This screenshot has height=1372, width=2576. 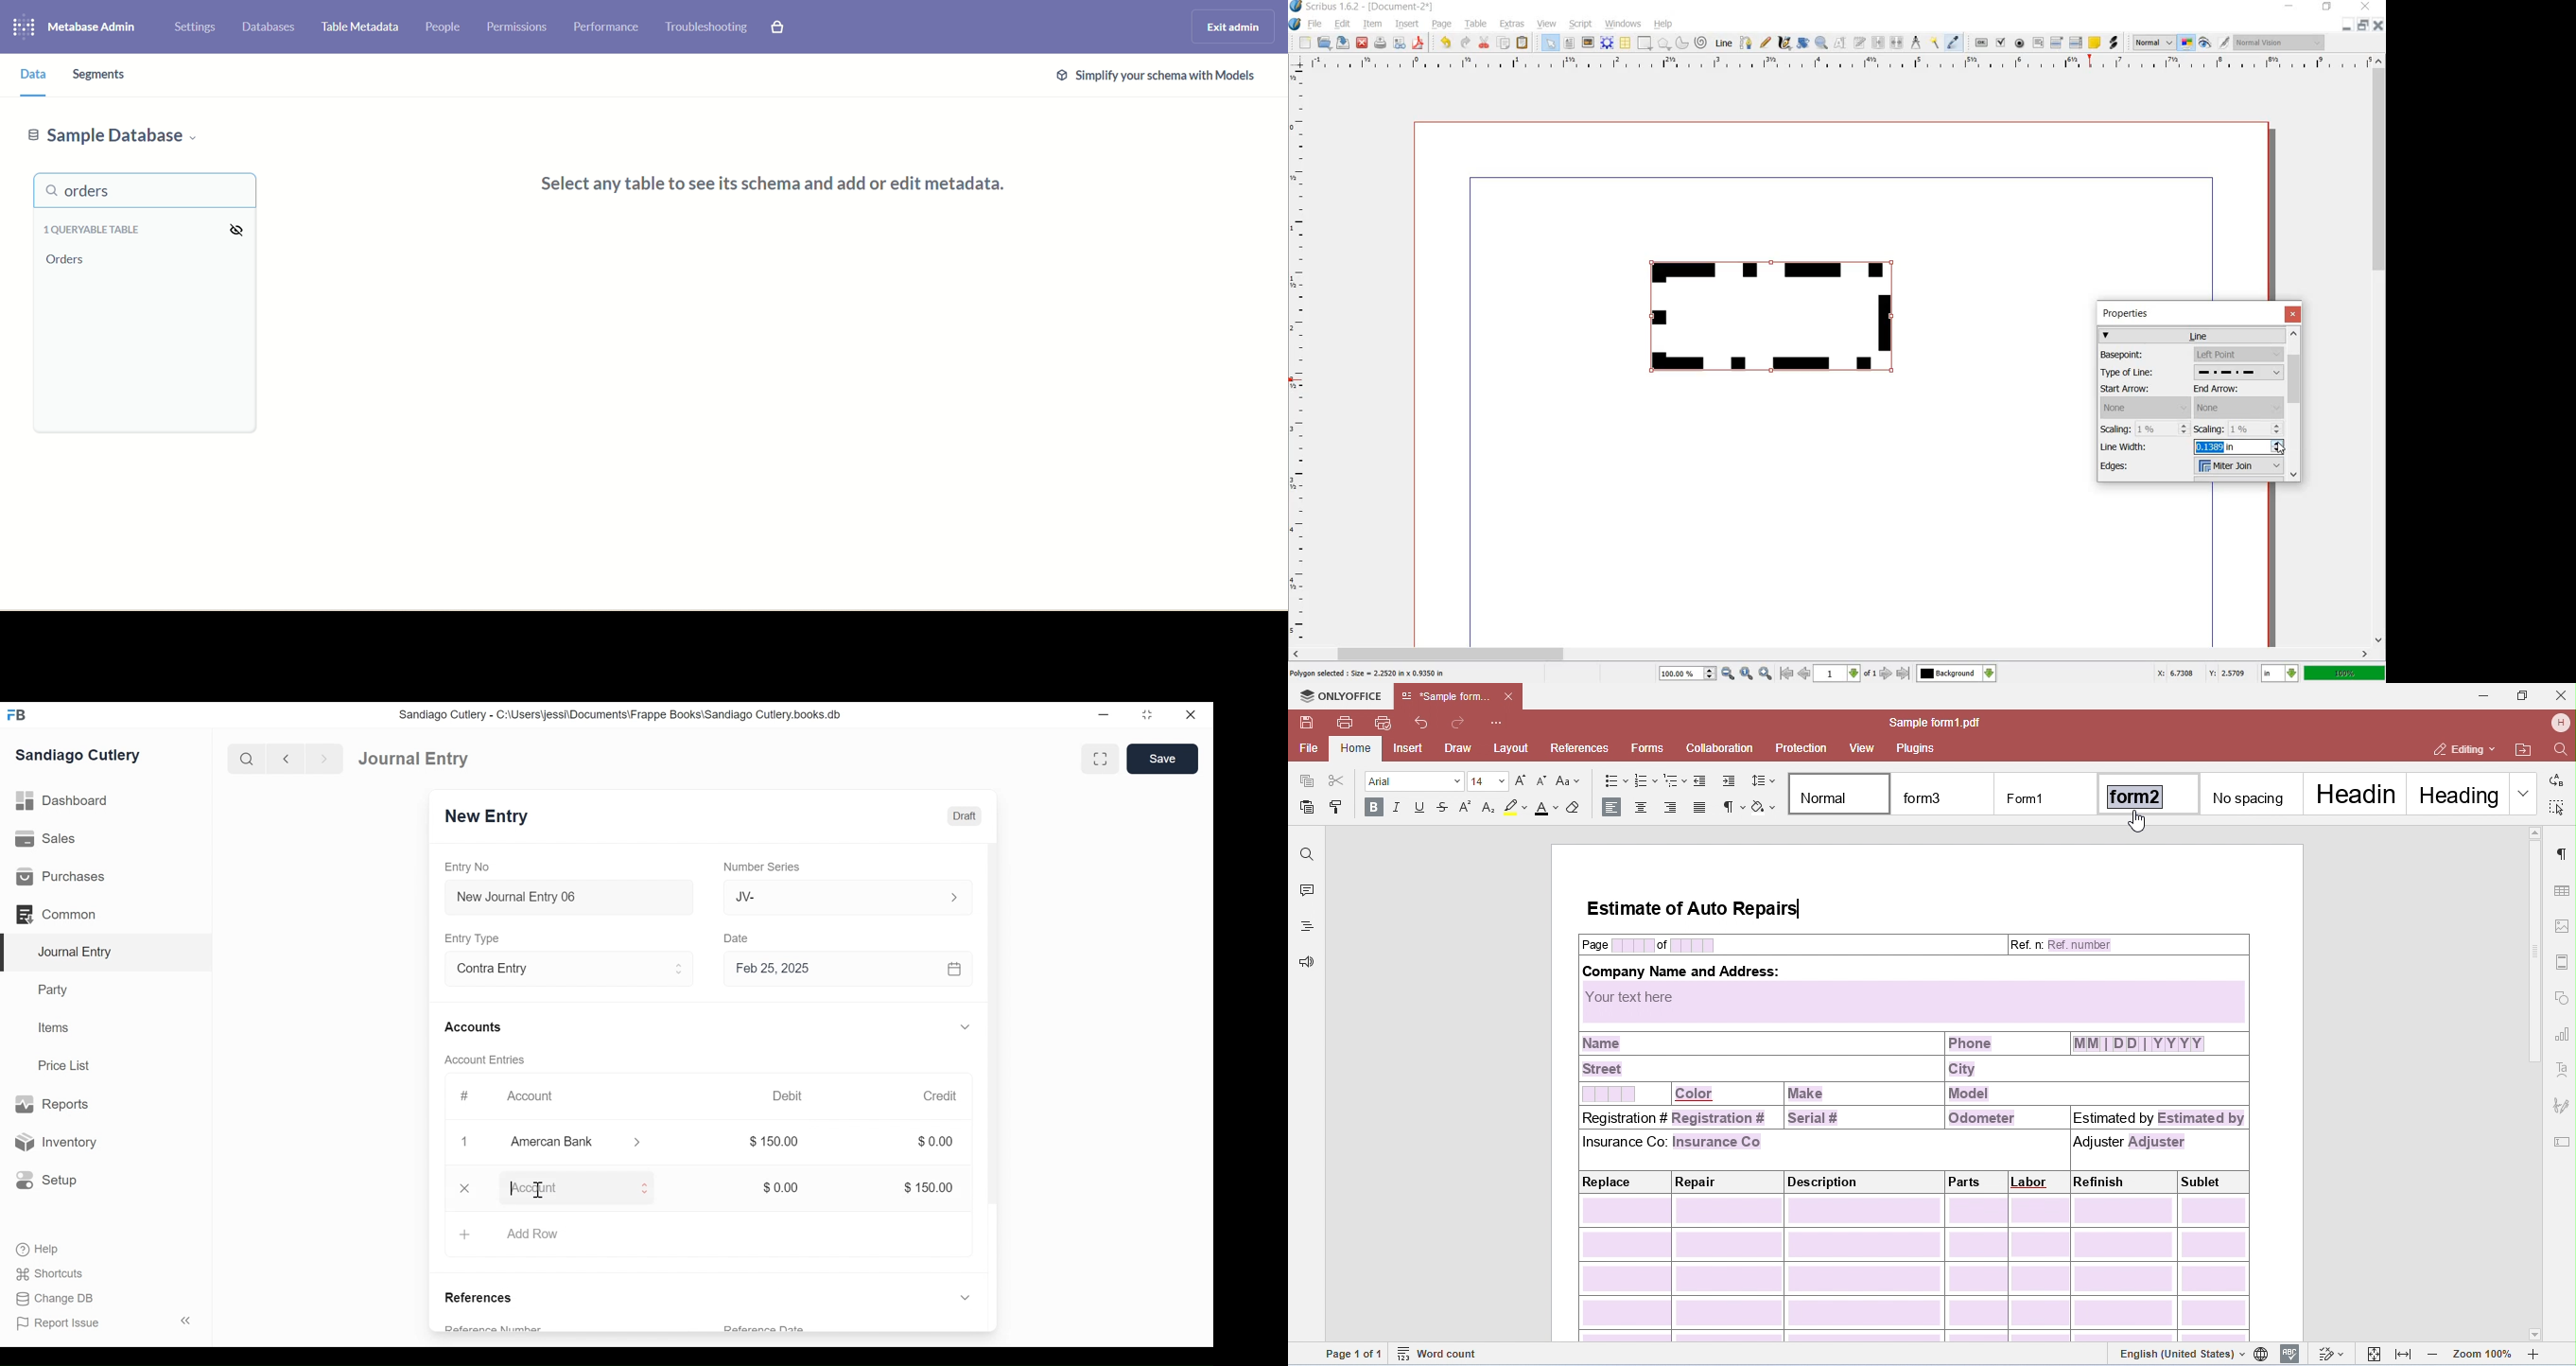 I want to click on SCRIPT, so click(x=1579, y=24).